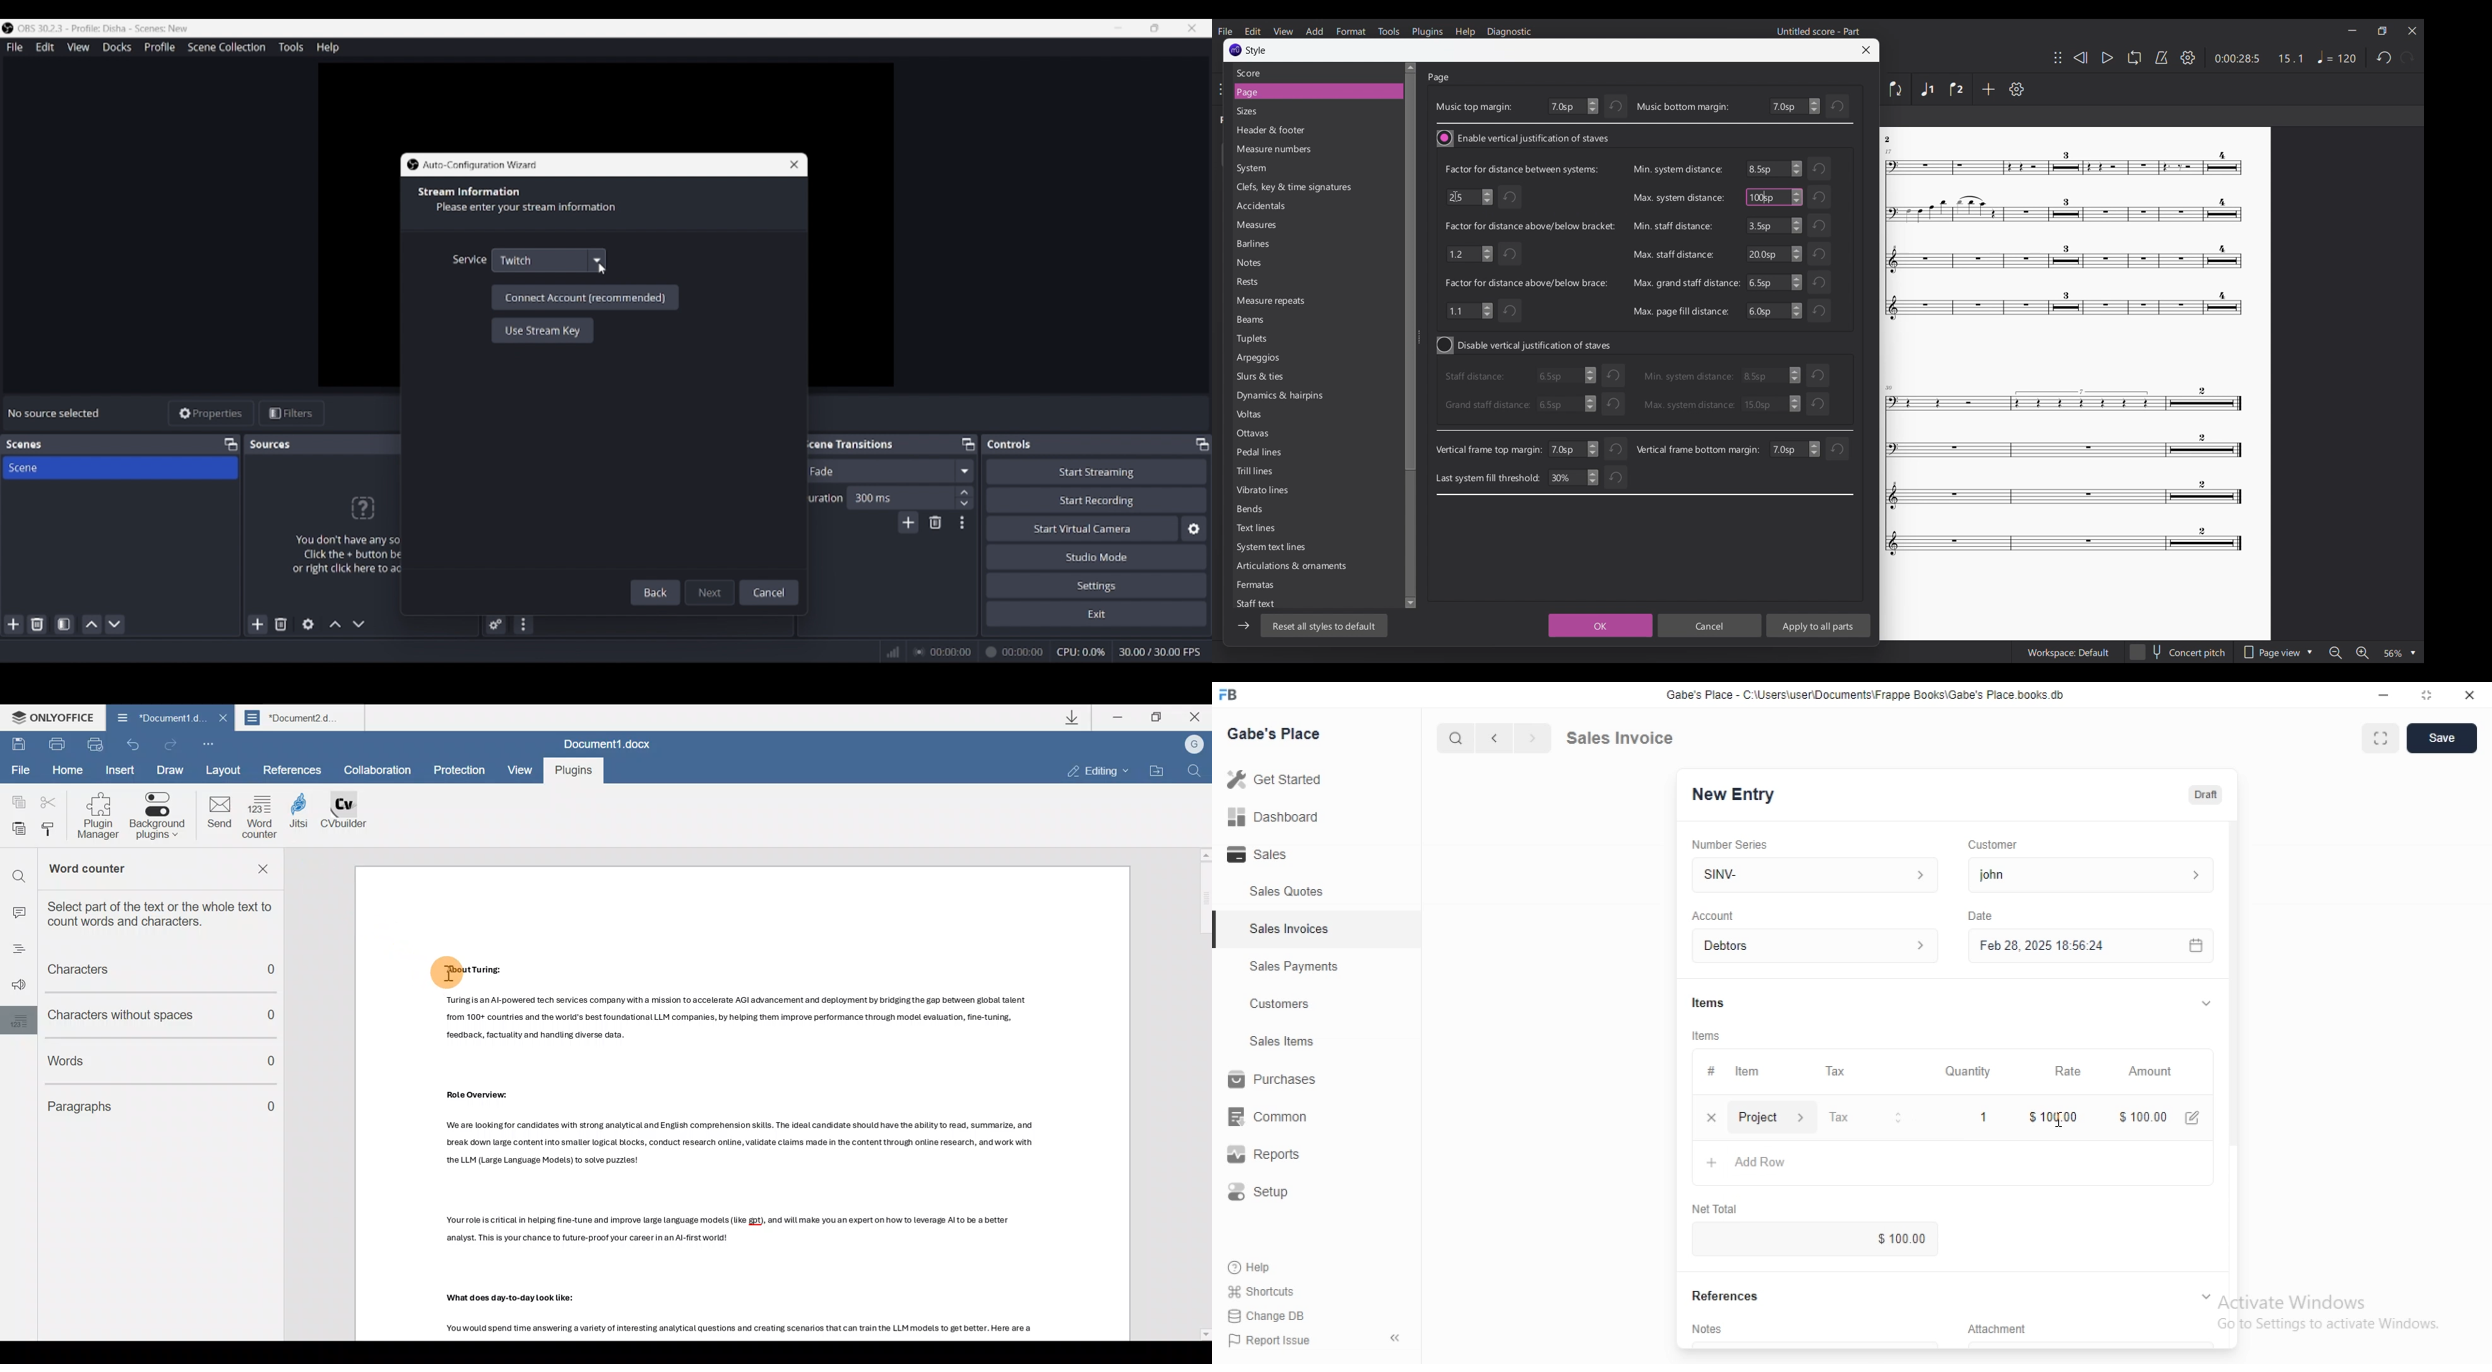 The height and width of the screenshot is (1372, 2492). I want to click on Project, so click(1774, 1119).